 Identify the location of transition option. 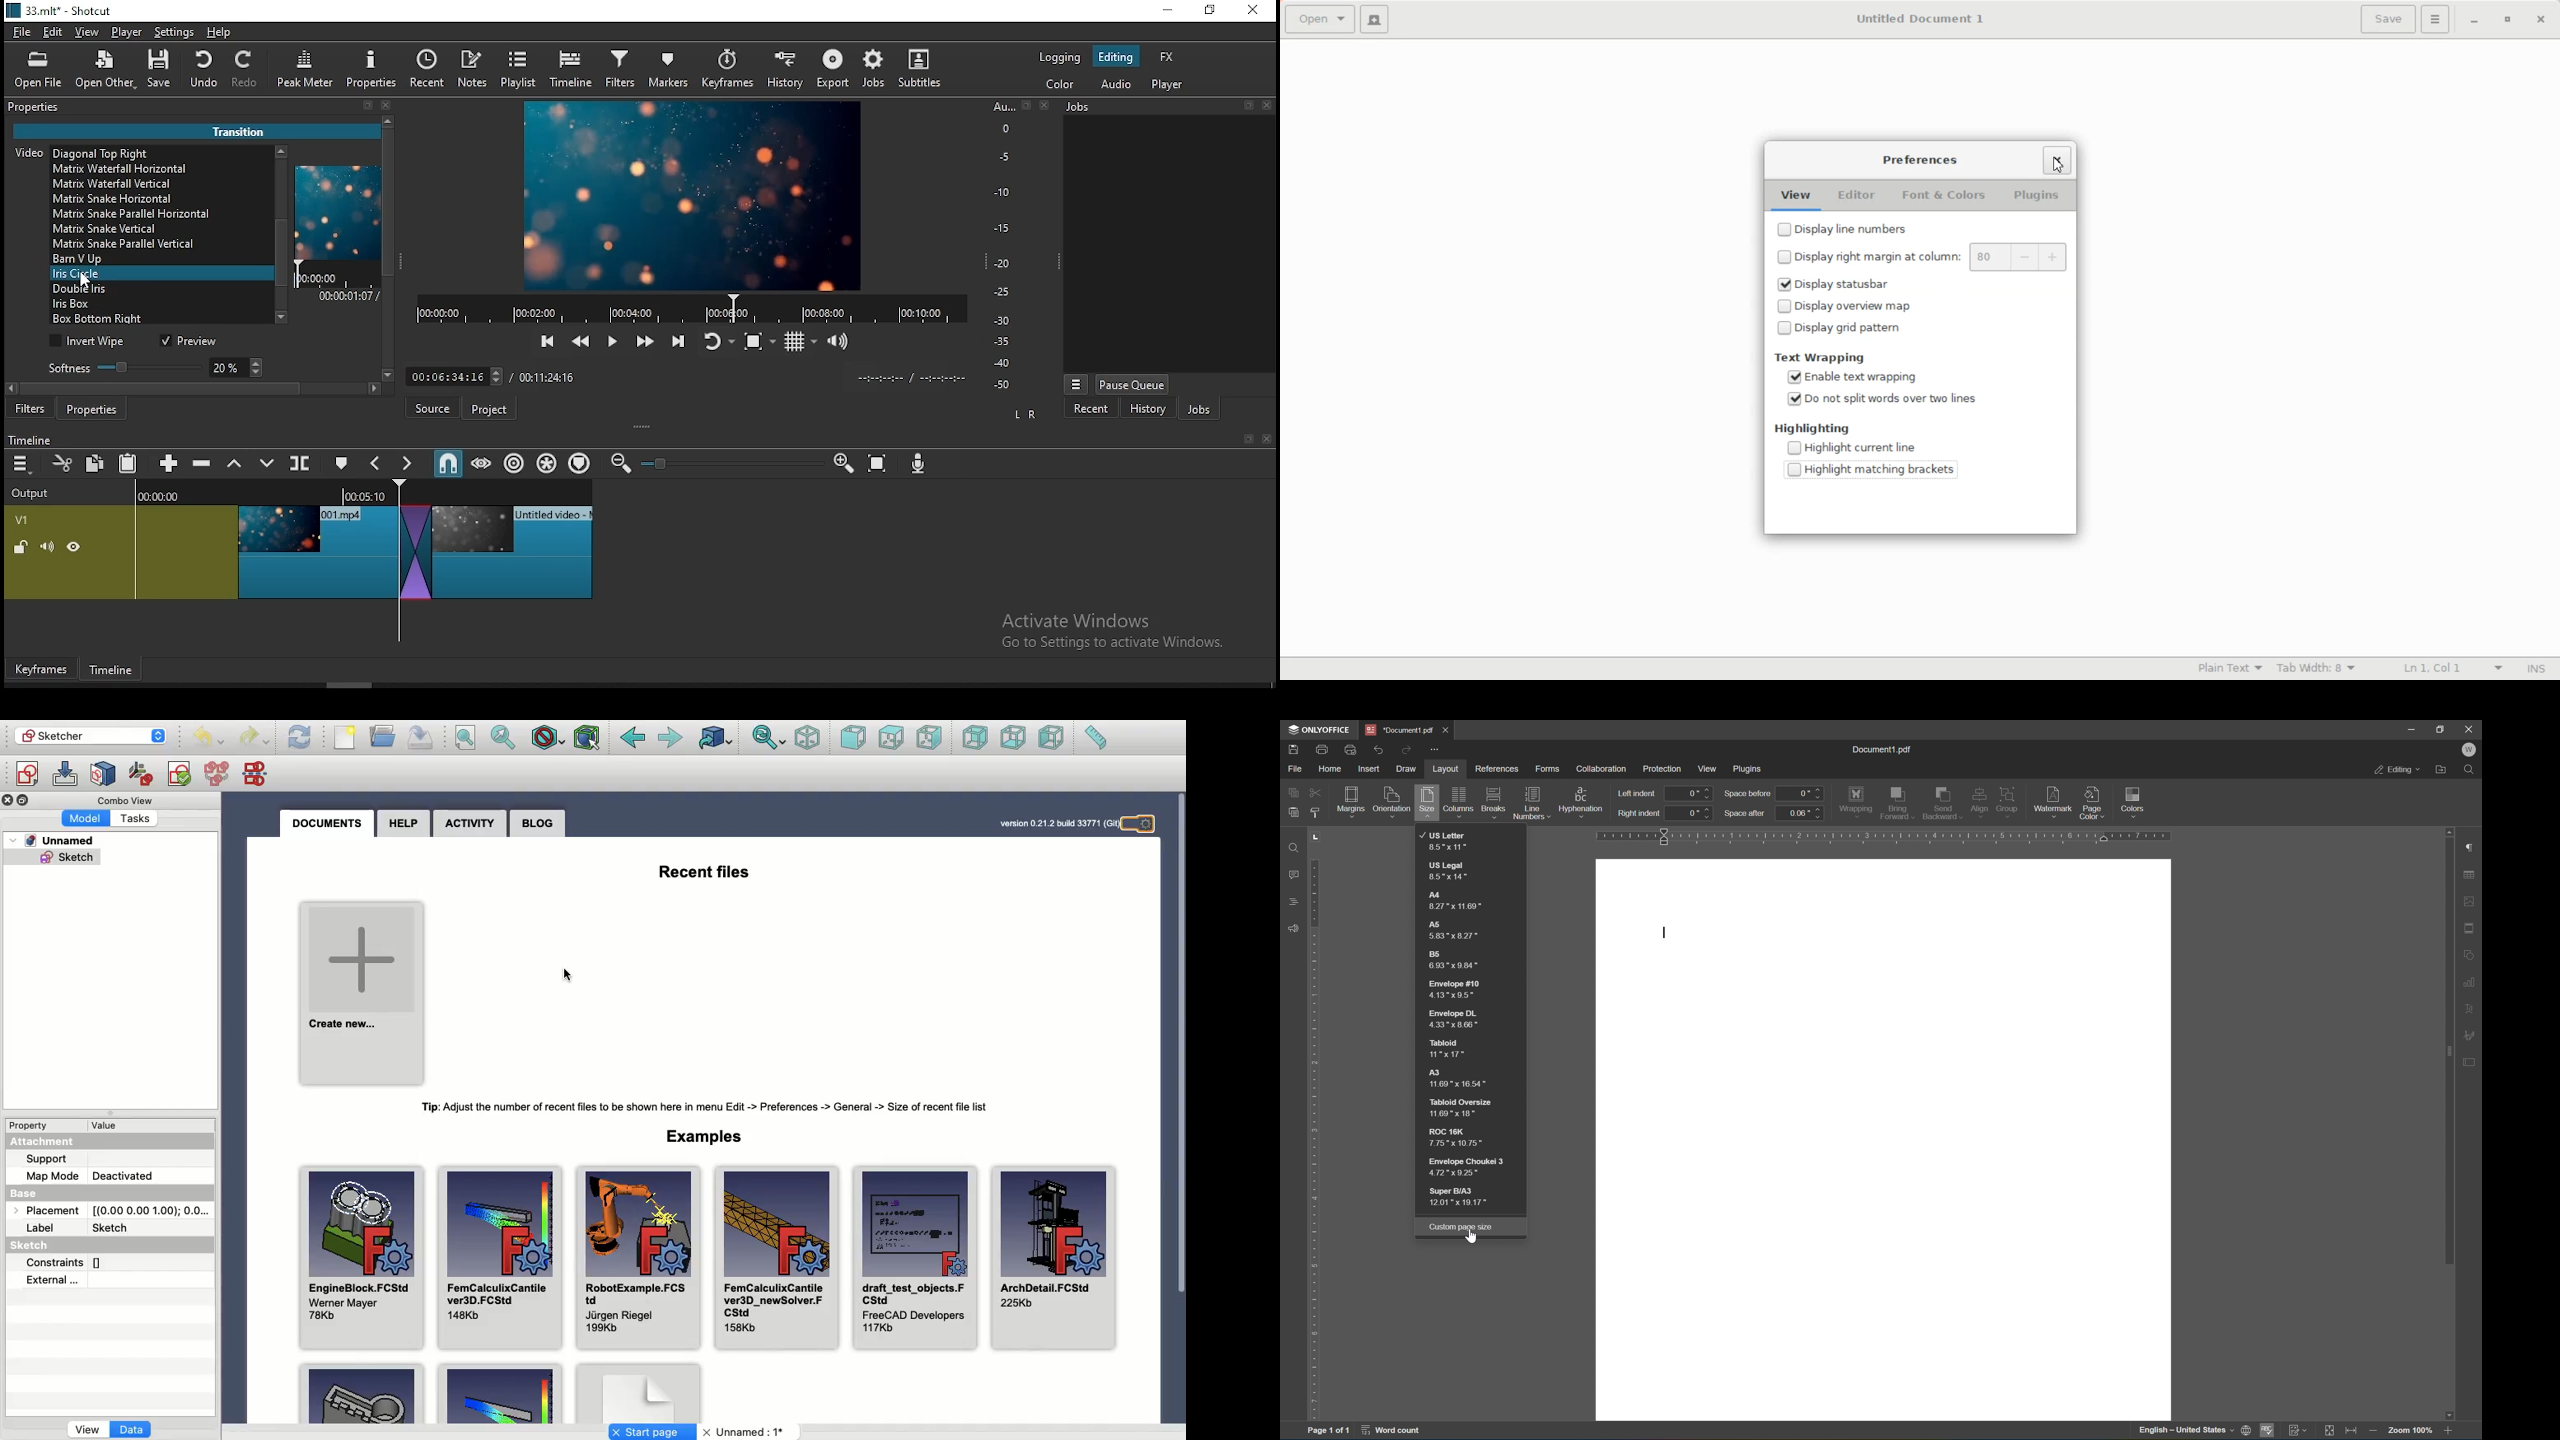
(159, 182).